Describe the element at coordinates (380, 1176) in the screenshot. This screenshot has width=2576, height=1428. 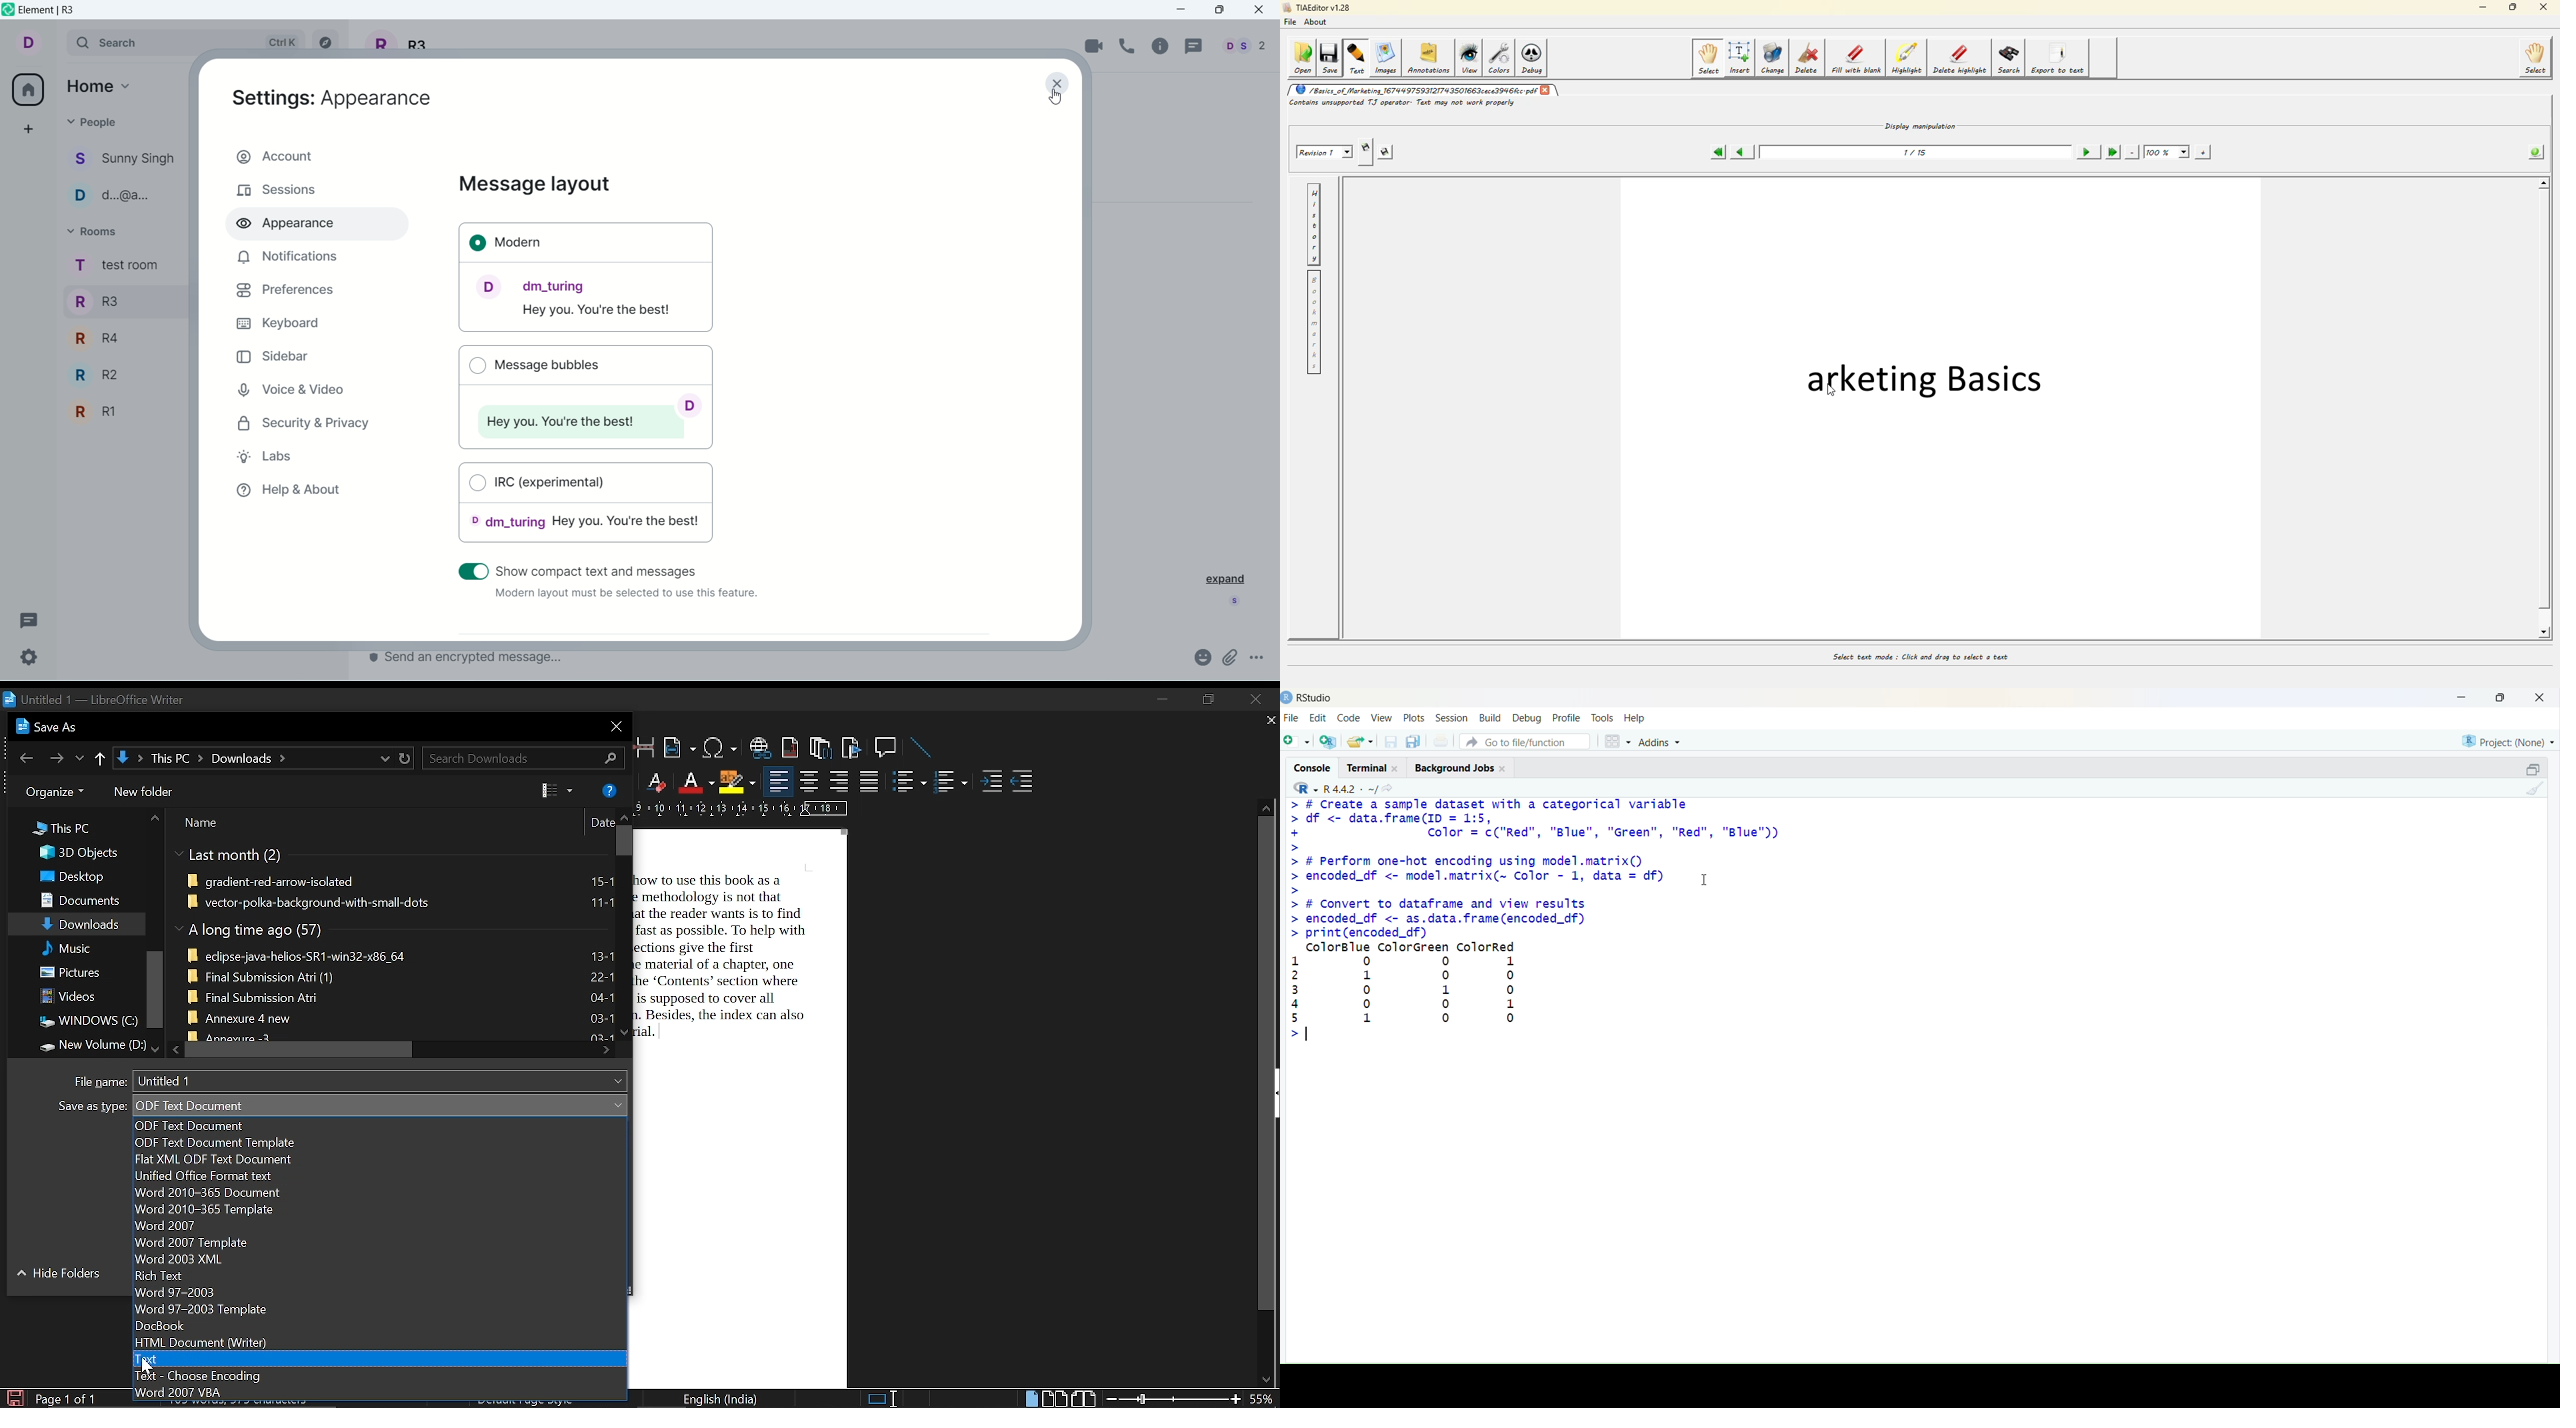
I see `unified office formed text document` at that location.